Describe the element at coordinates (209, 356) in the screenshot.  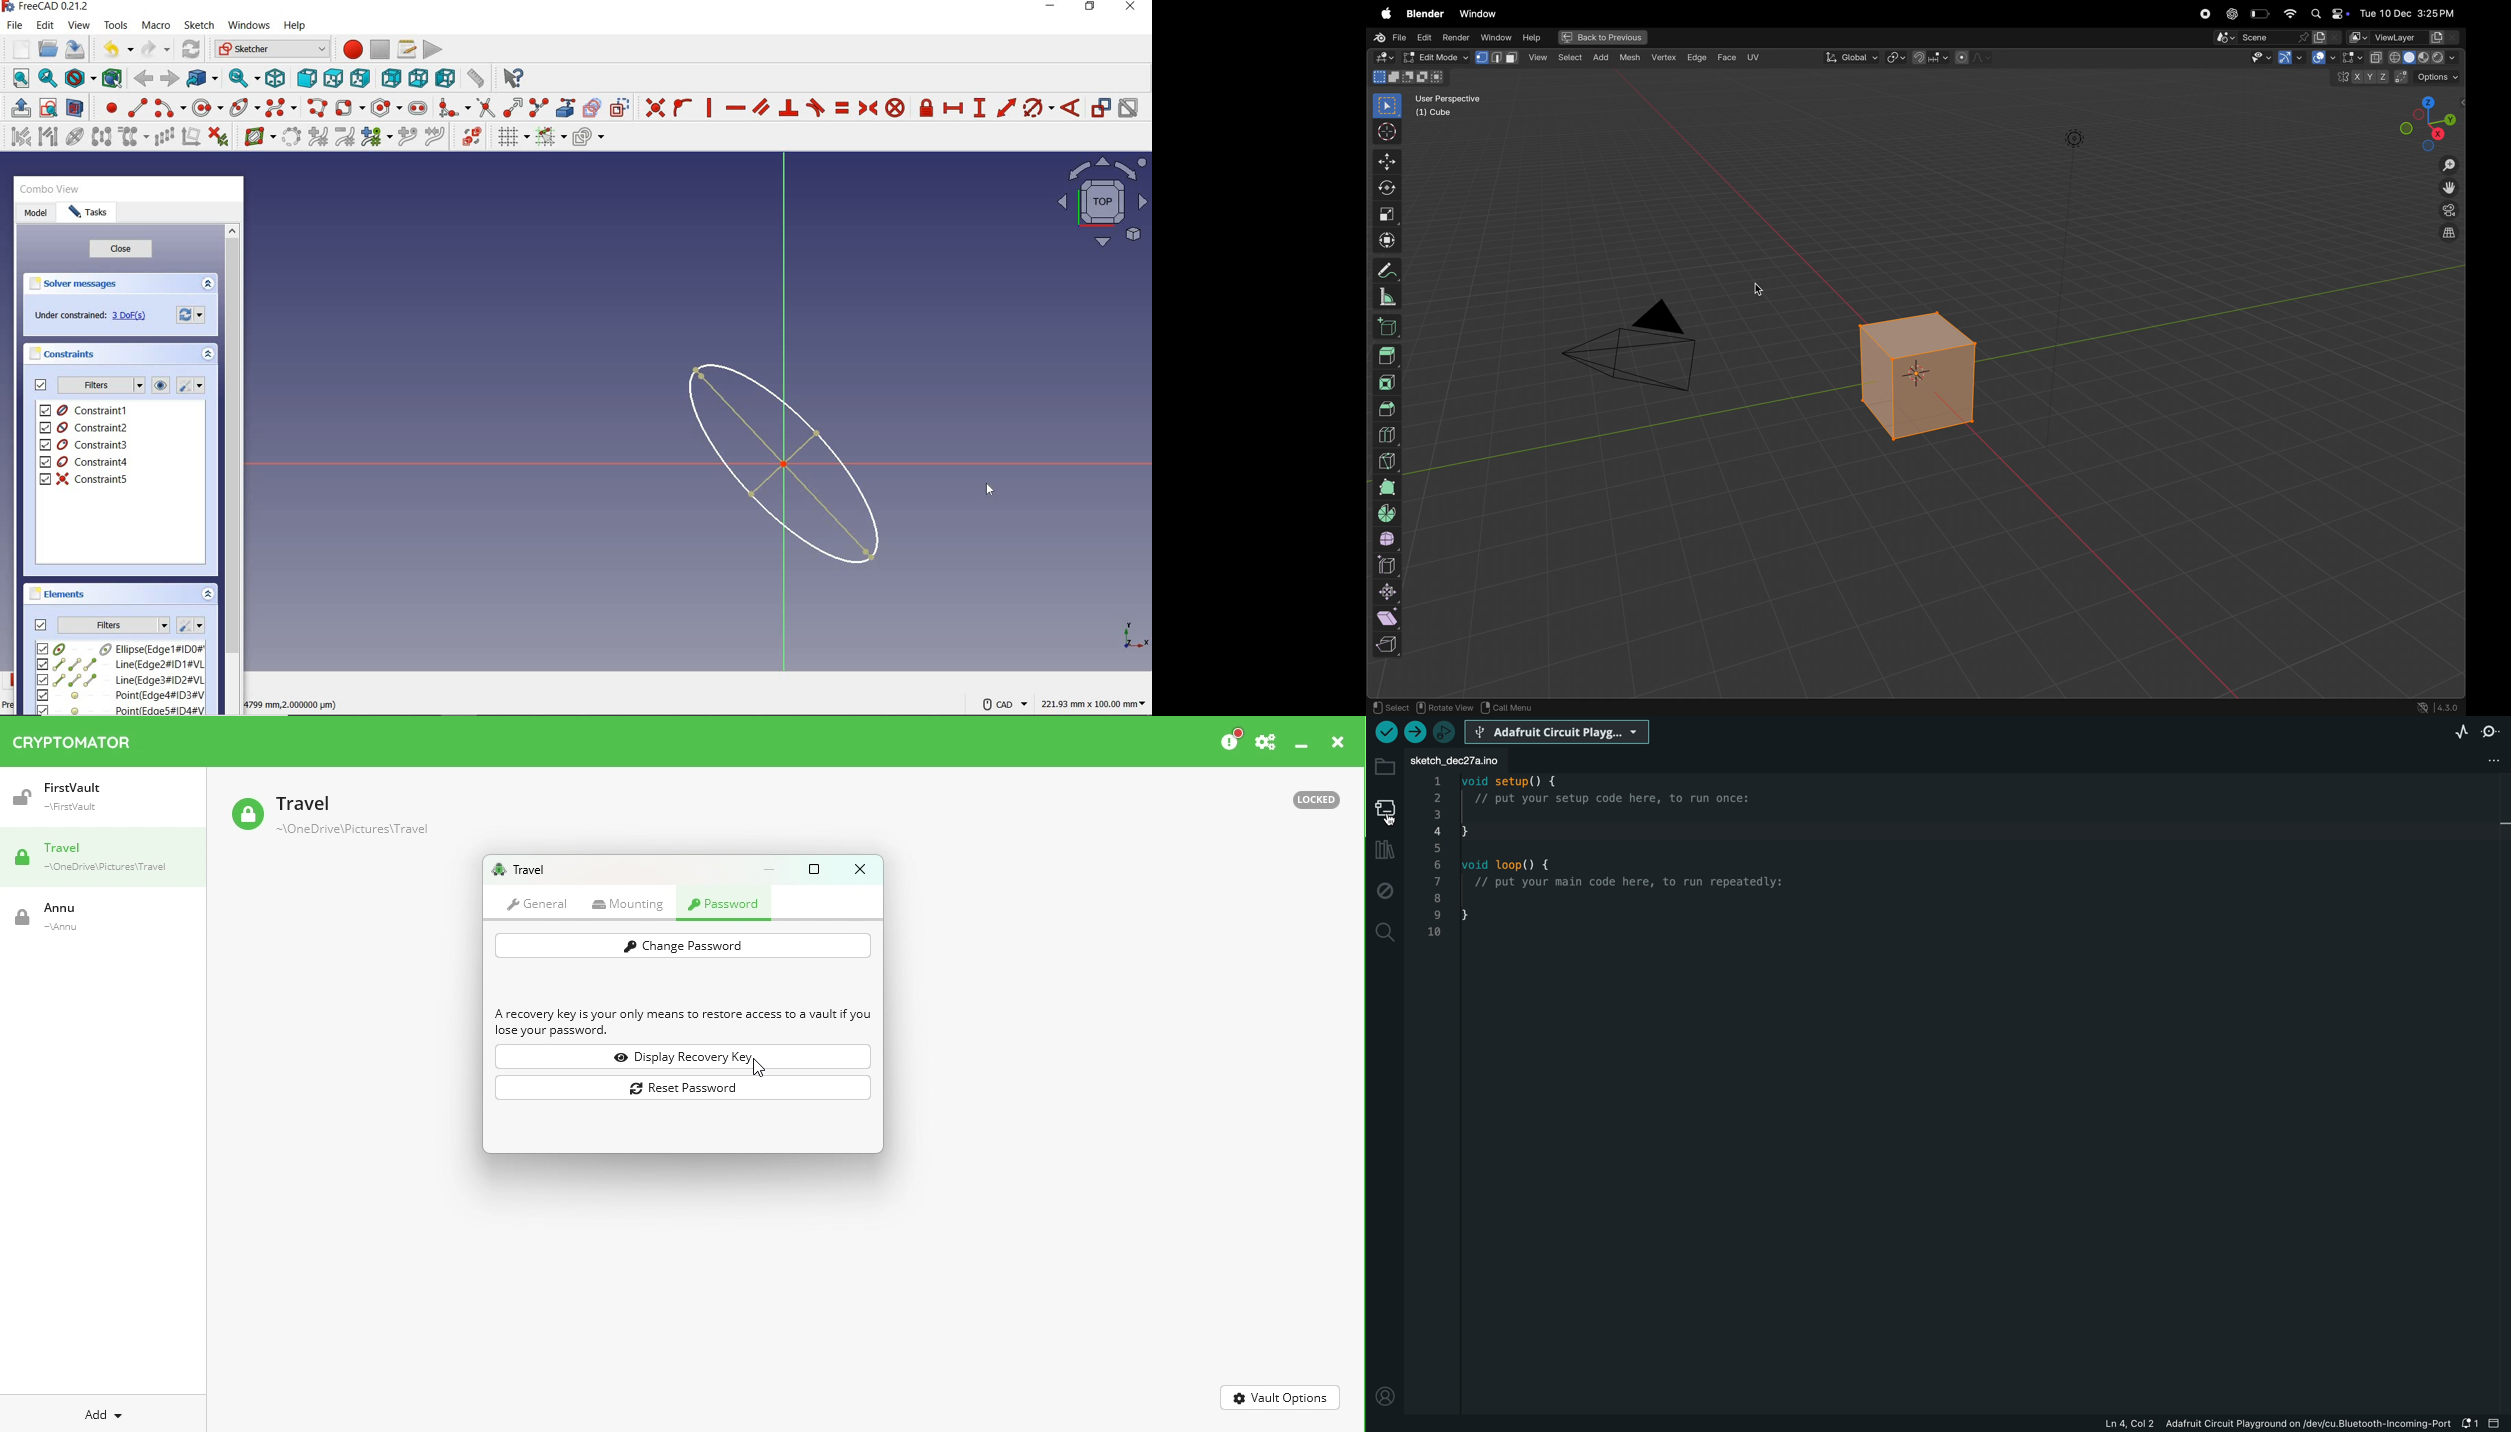
I see `collapse` at that location.